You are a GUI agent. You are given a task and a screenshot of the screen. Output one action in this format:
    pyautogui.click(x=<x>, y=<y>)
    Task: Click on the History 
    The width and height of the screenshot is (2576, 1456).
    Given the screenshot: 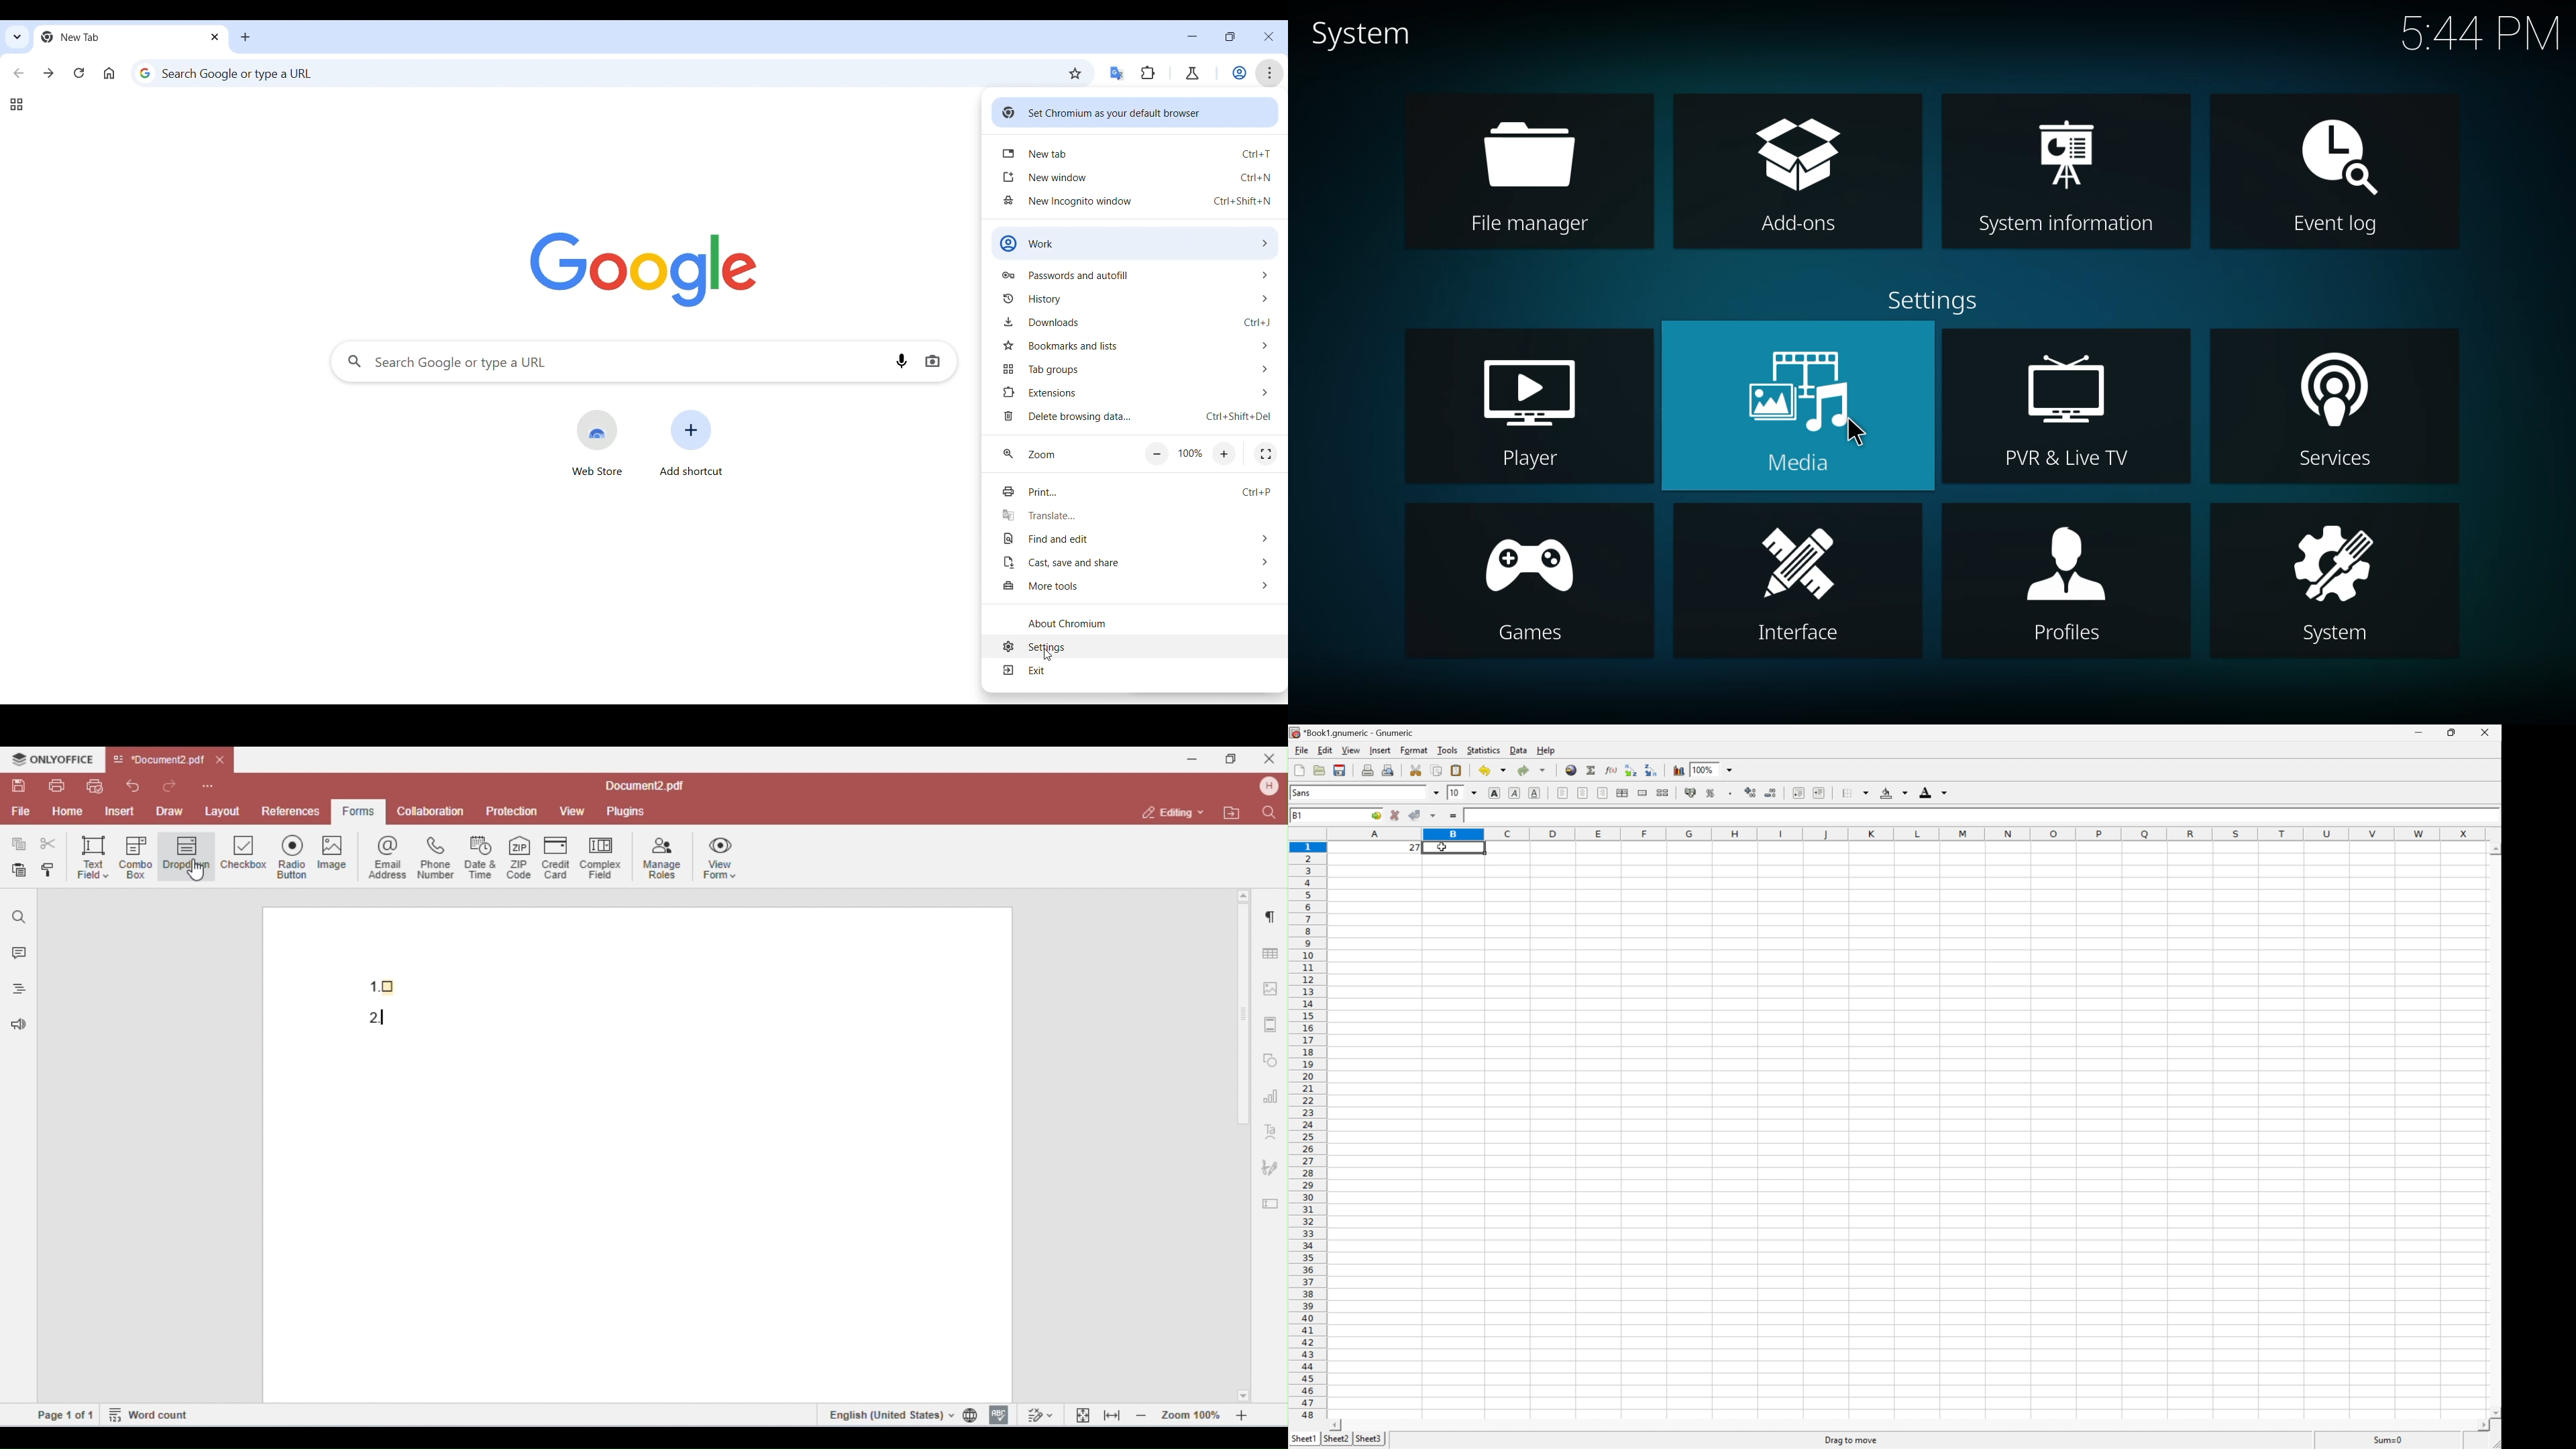 What is the action you would take?
    pyautogui.click(x=1137, y=298)
    